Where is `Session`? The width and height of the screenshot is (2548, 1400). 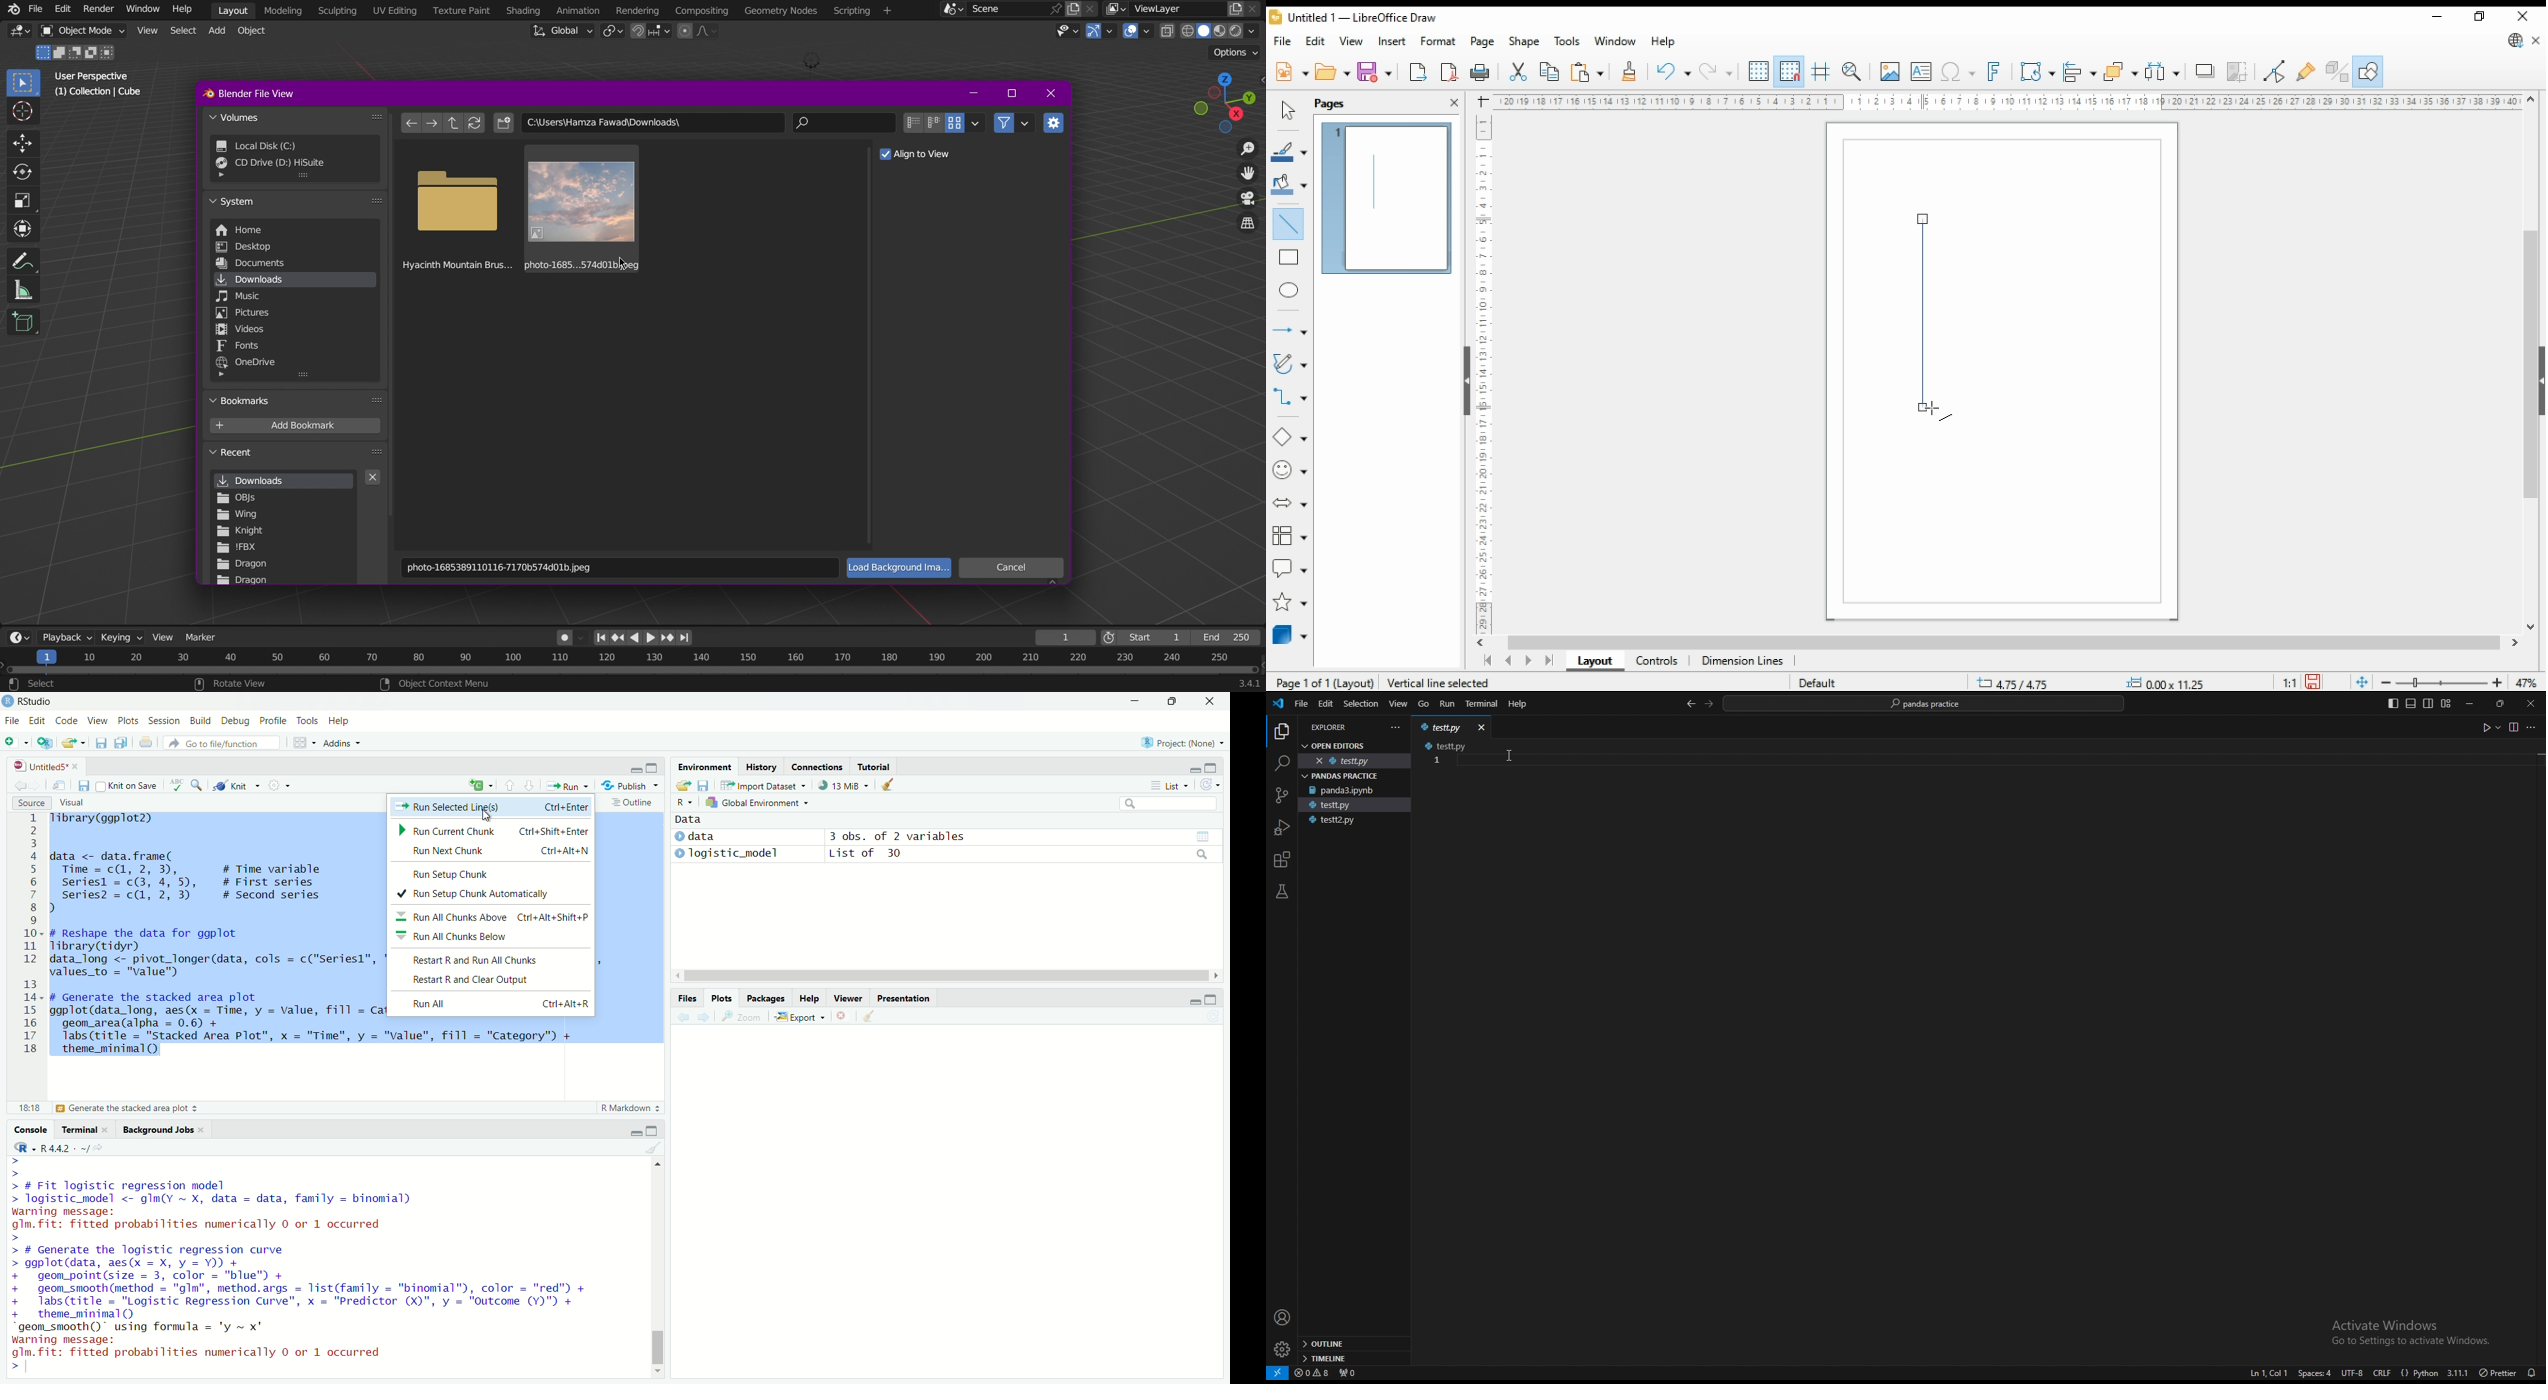 Session is located at coordinates (163, 721).